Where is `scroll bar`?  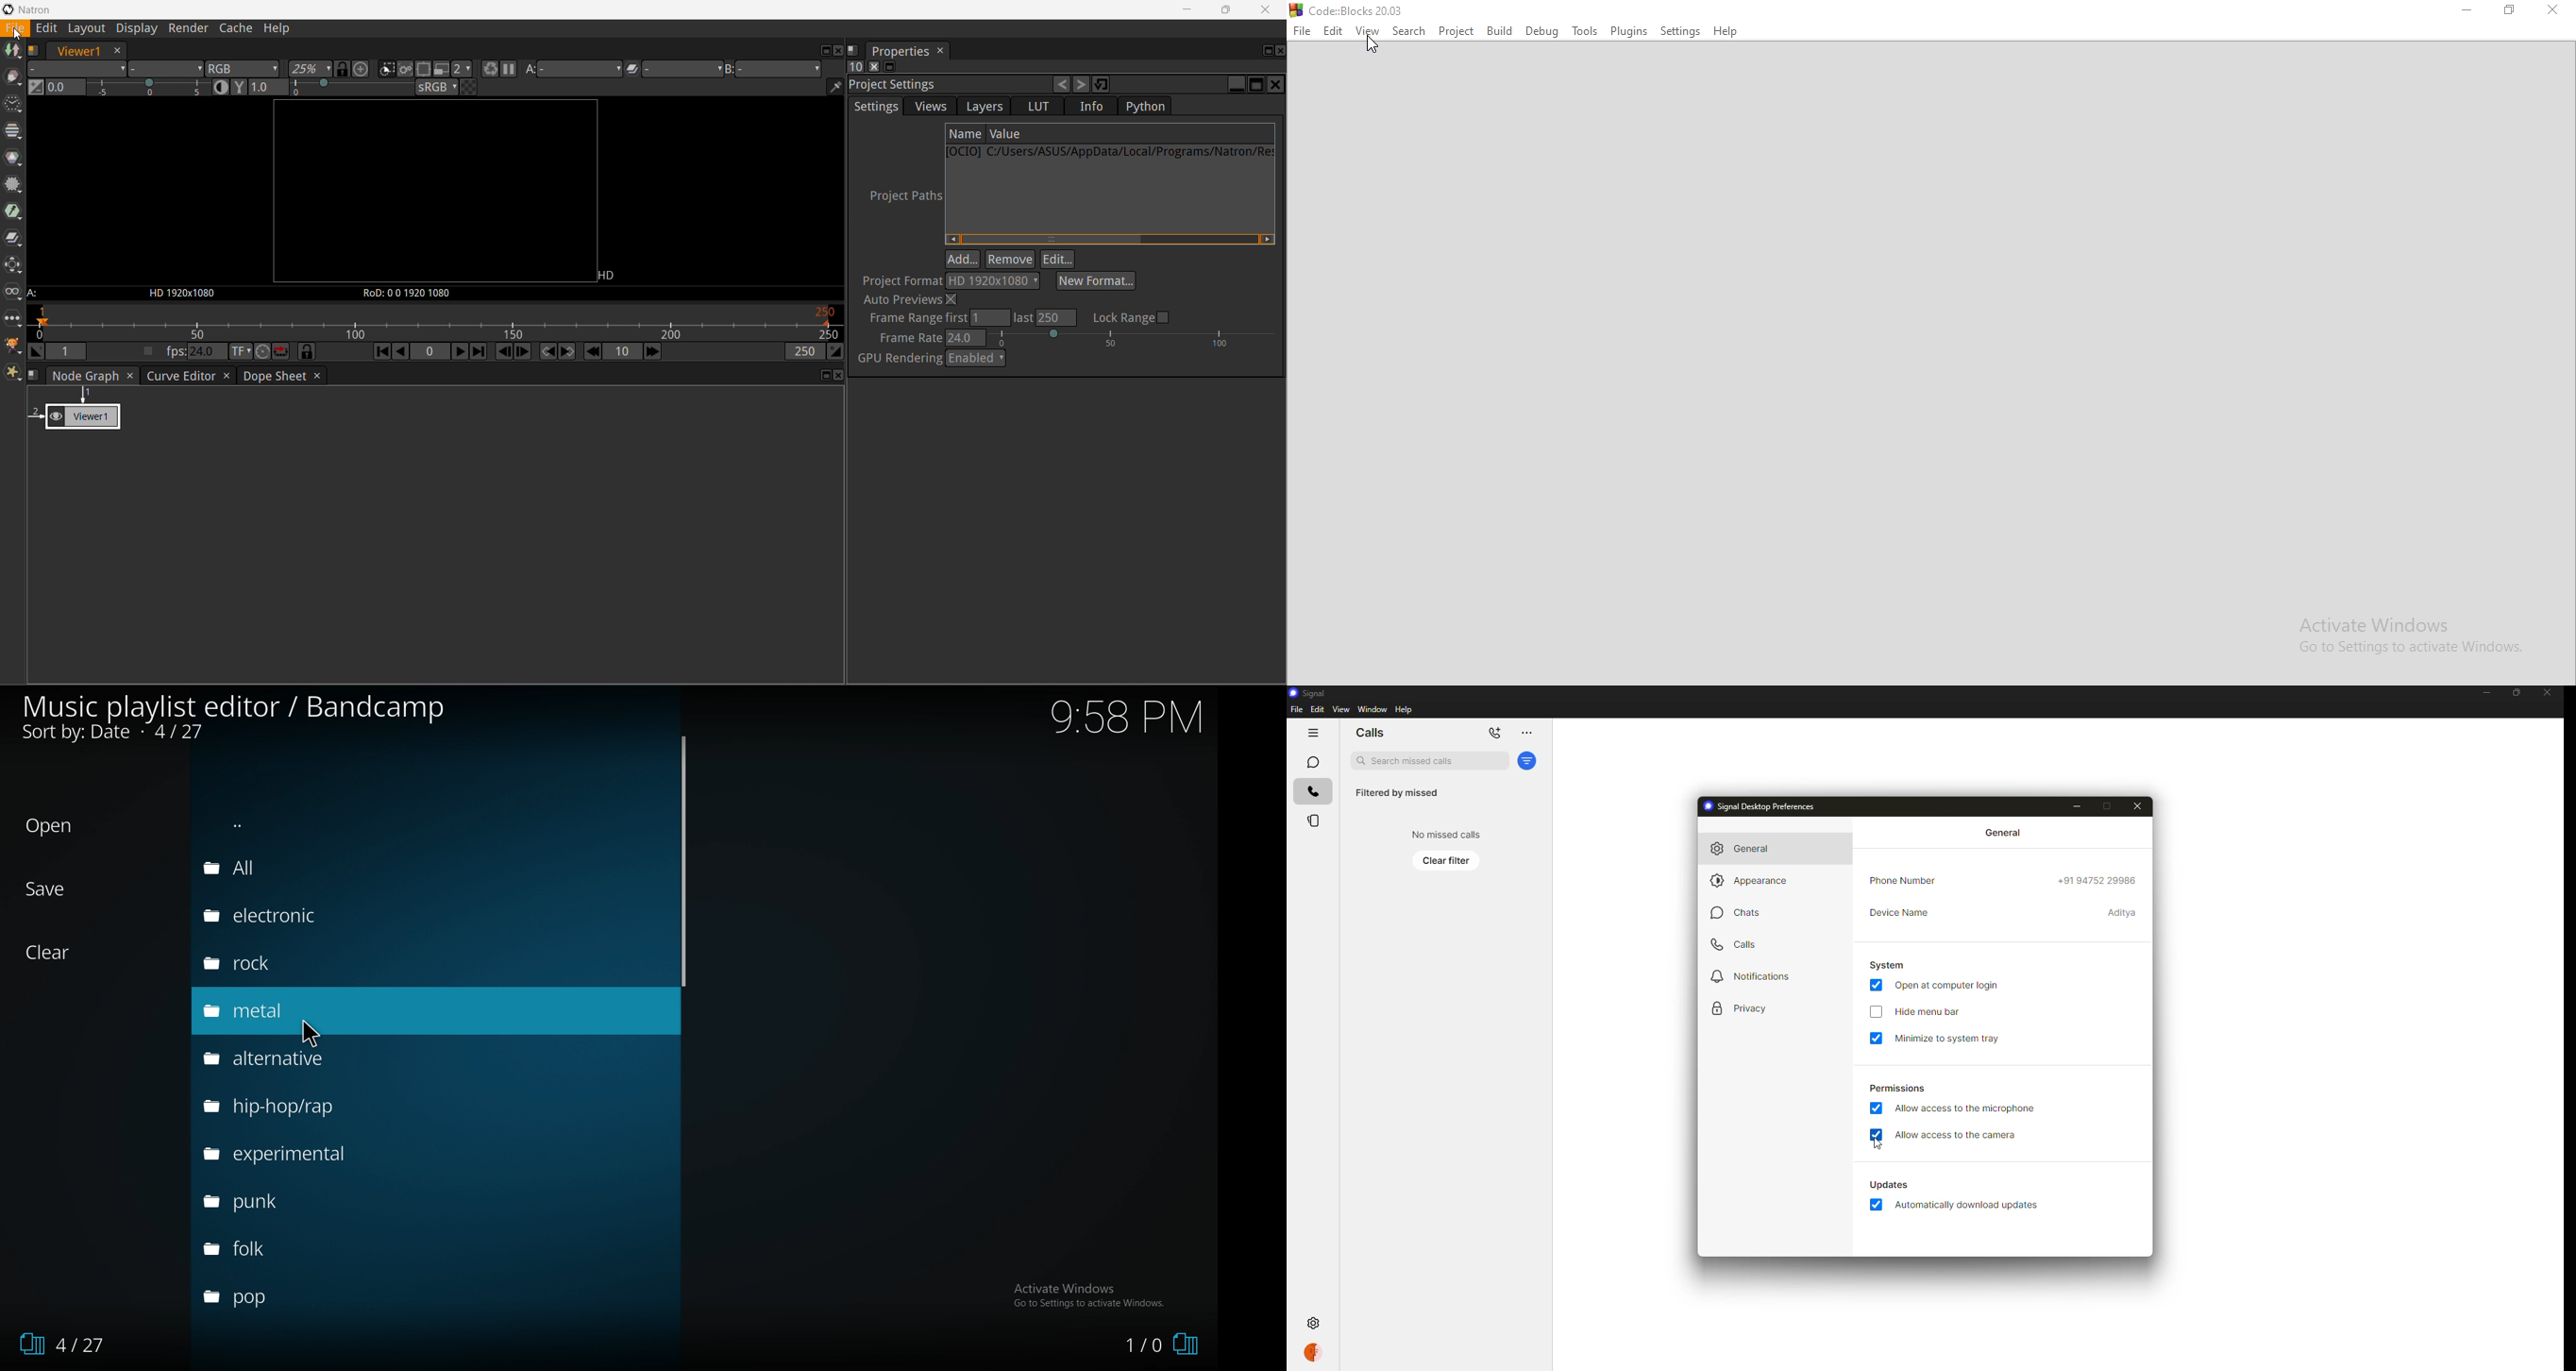
scroll bar is located at coordinates (684, 860).